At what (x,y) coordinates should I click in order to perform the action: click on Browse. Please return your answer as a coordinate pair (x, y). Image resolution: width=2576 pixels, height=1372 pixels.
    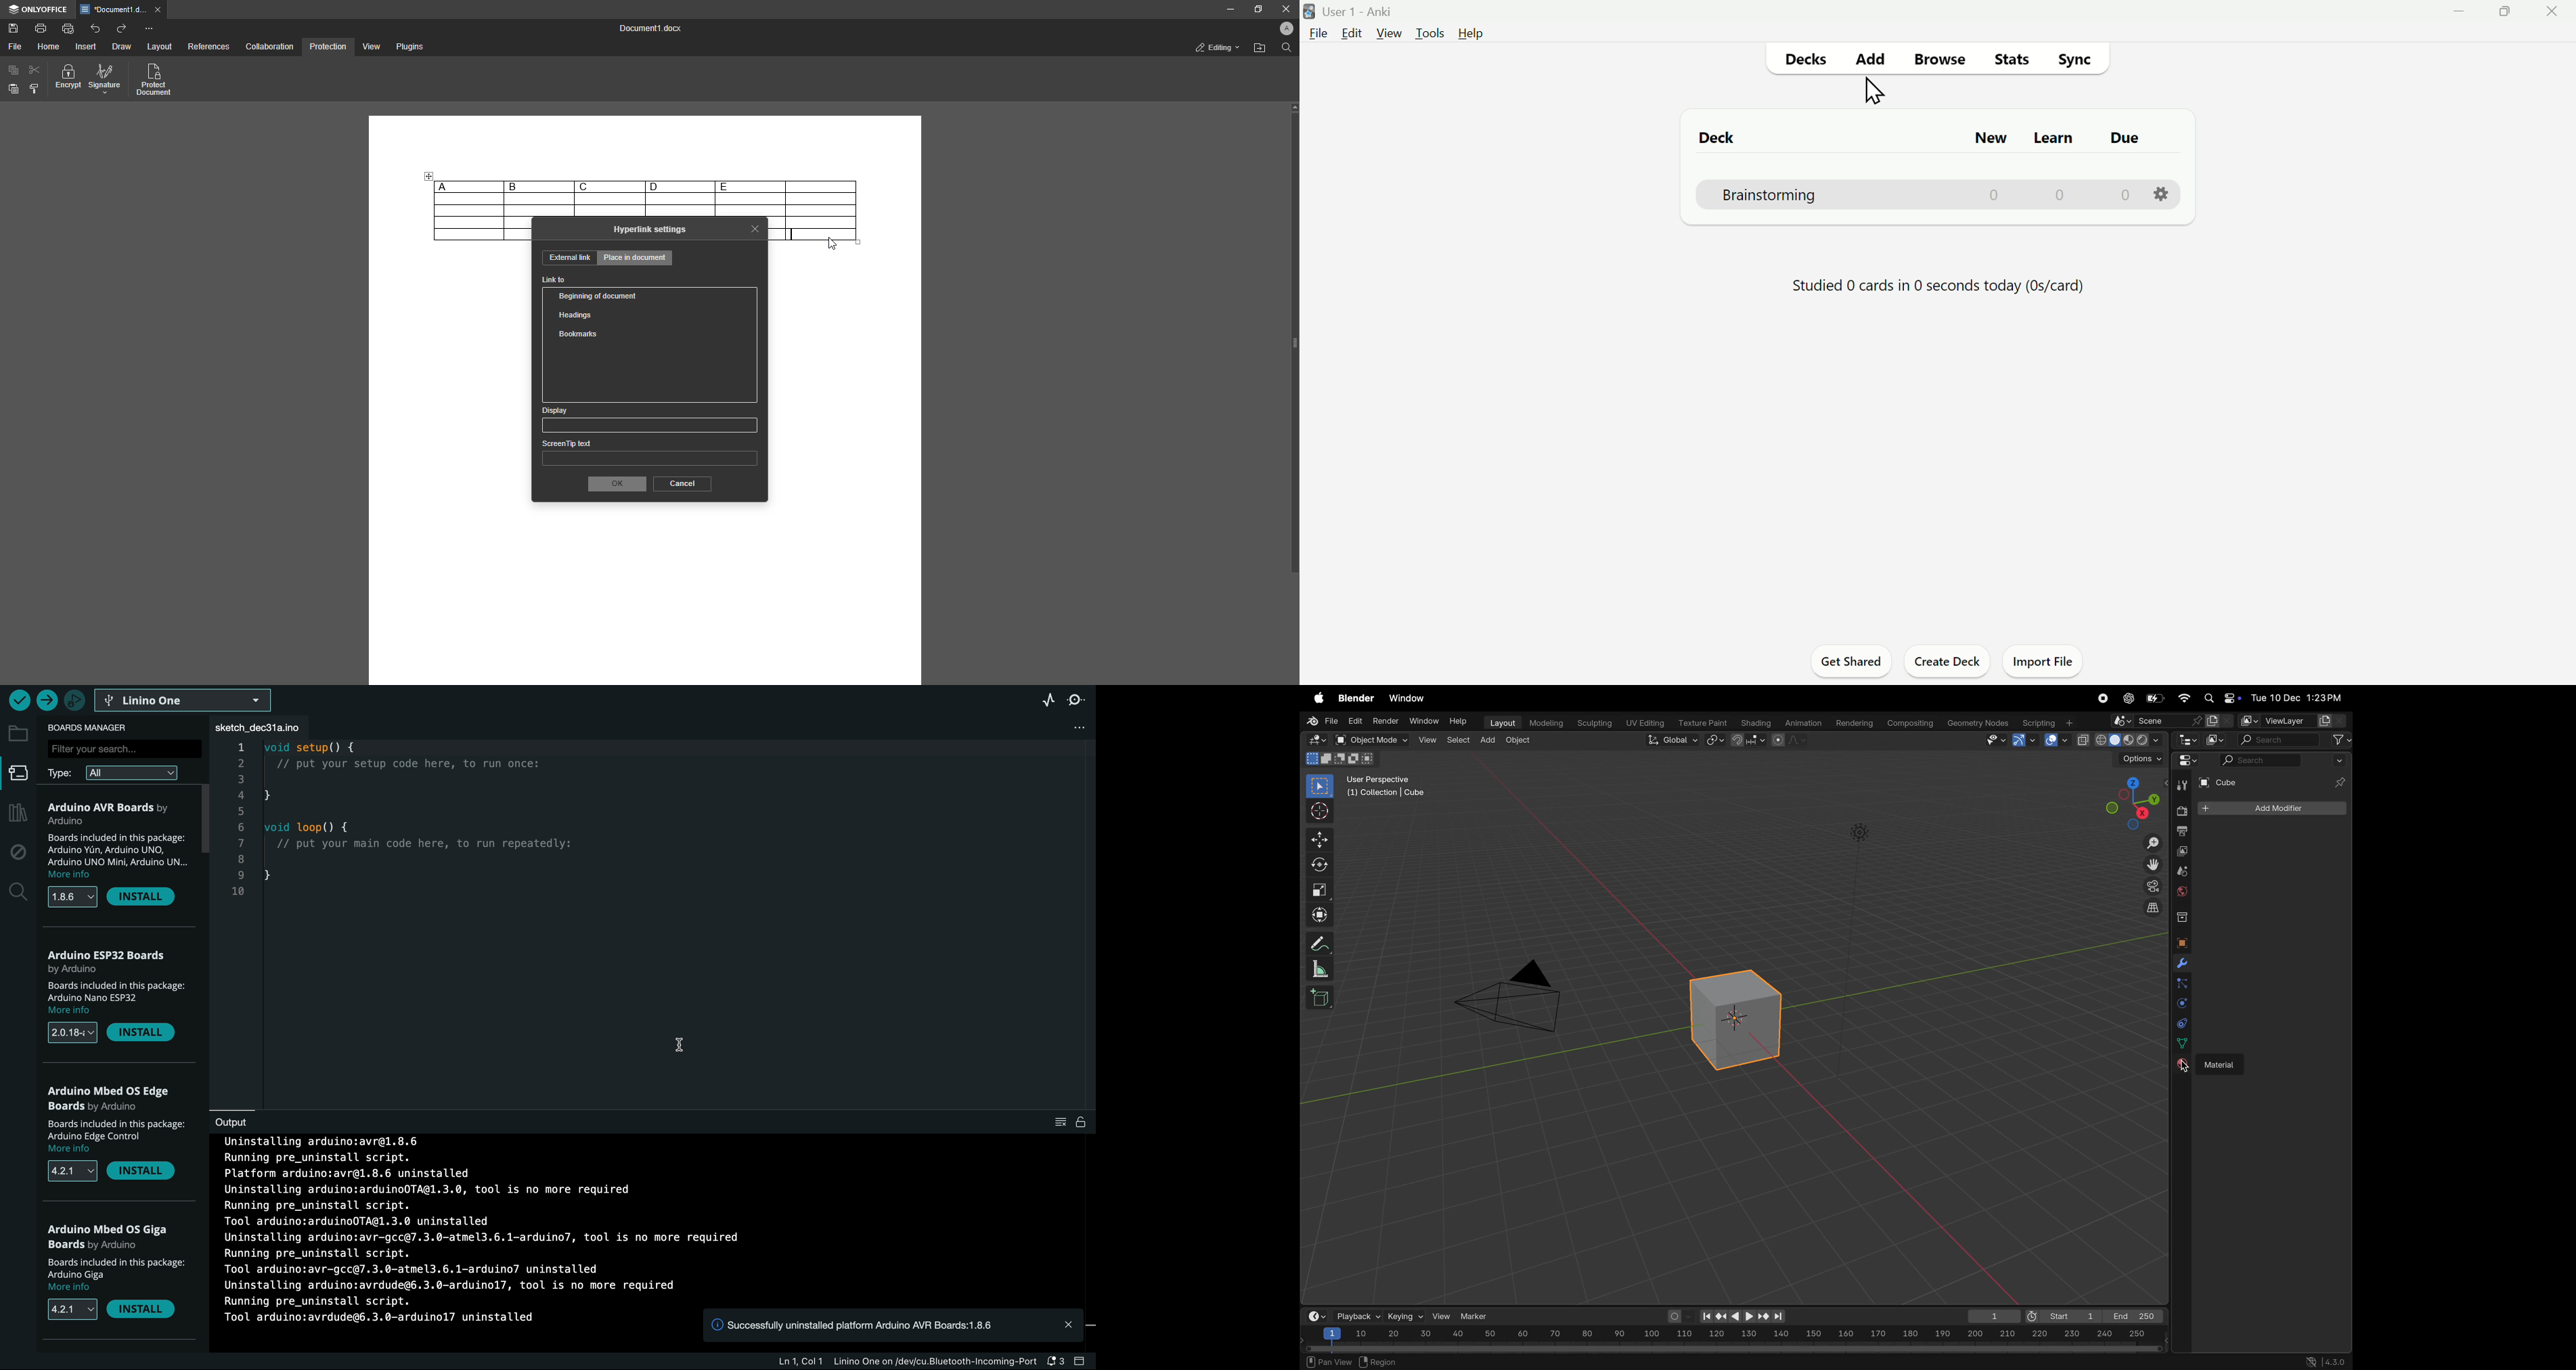
    Looking at the image, I should click on (1941, 59).